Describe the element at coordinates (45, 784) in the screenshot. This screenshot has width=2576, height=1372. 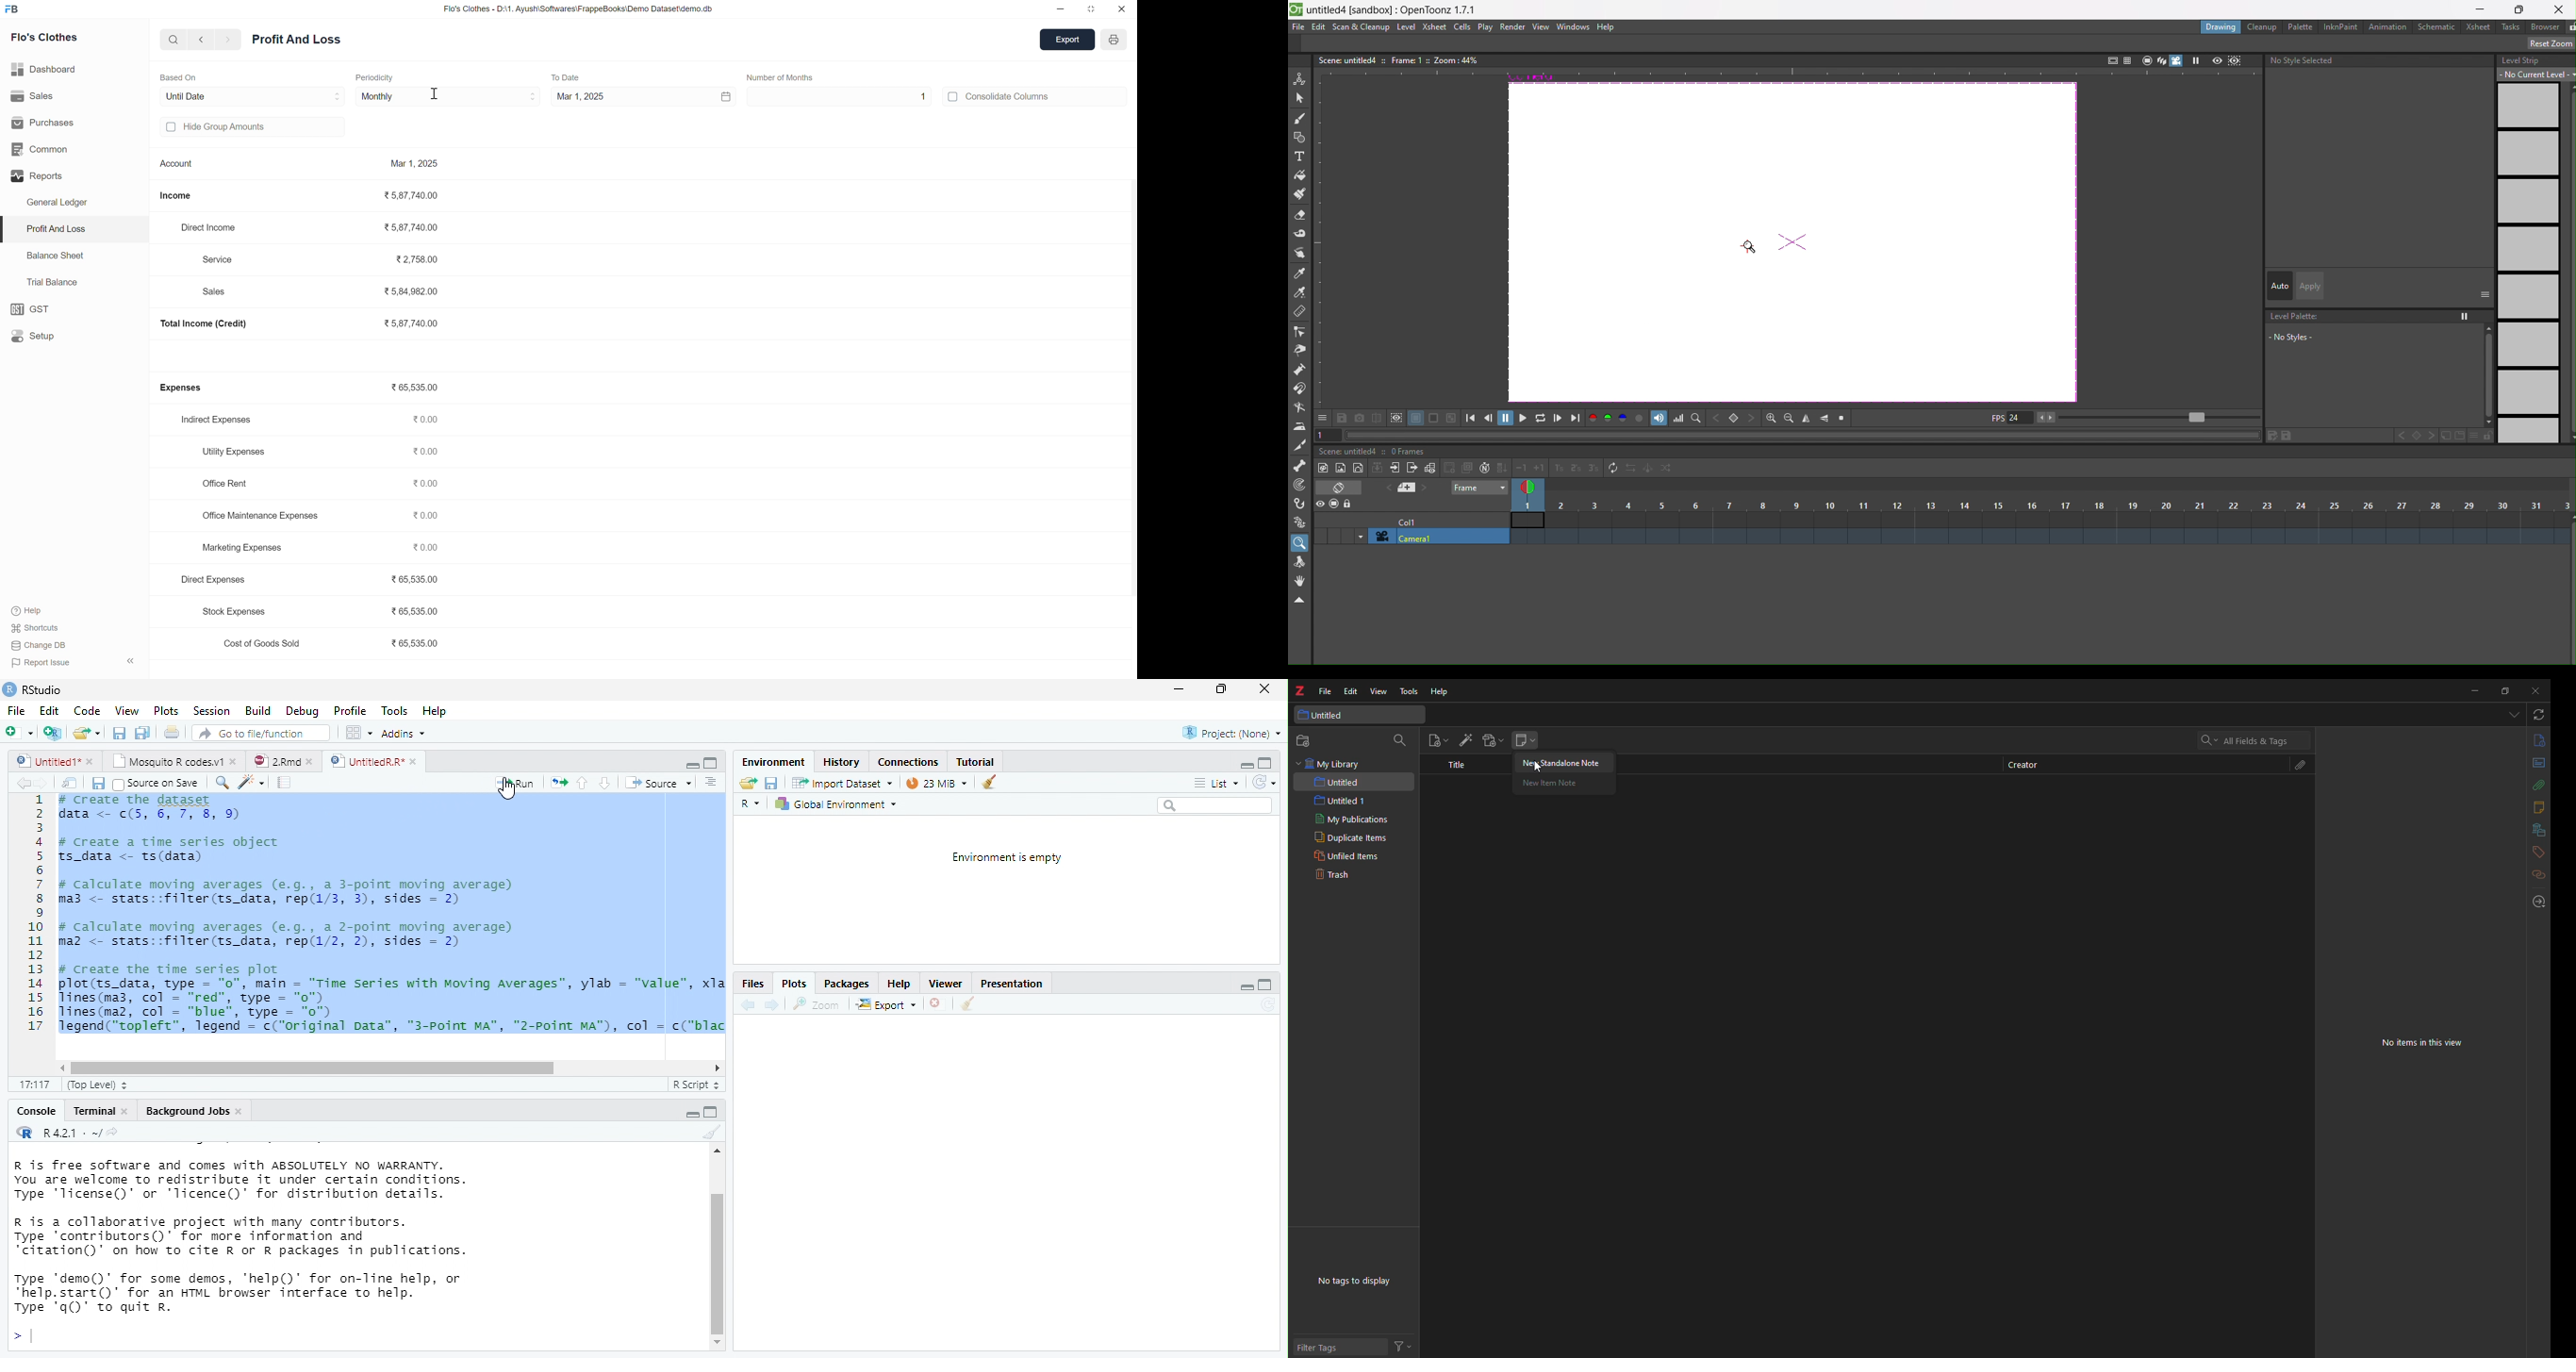
I see `next` at that location.